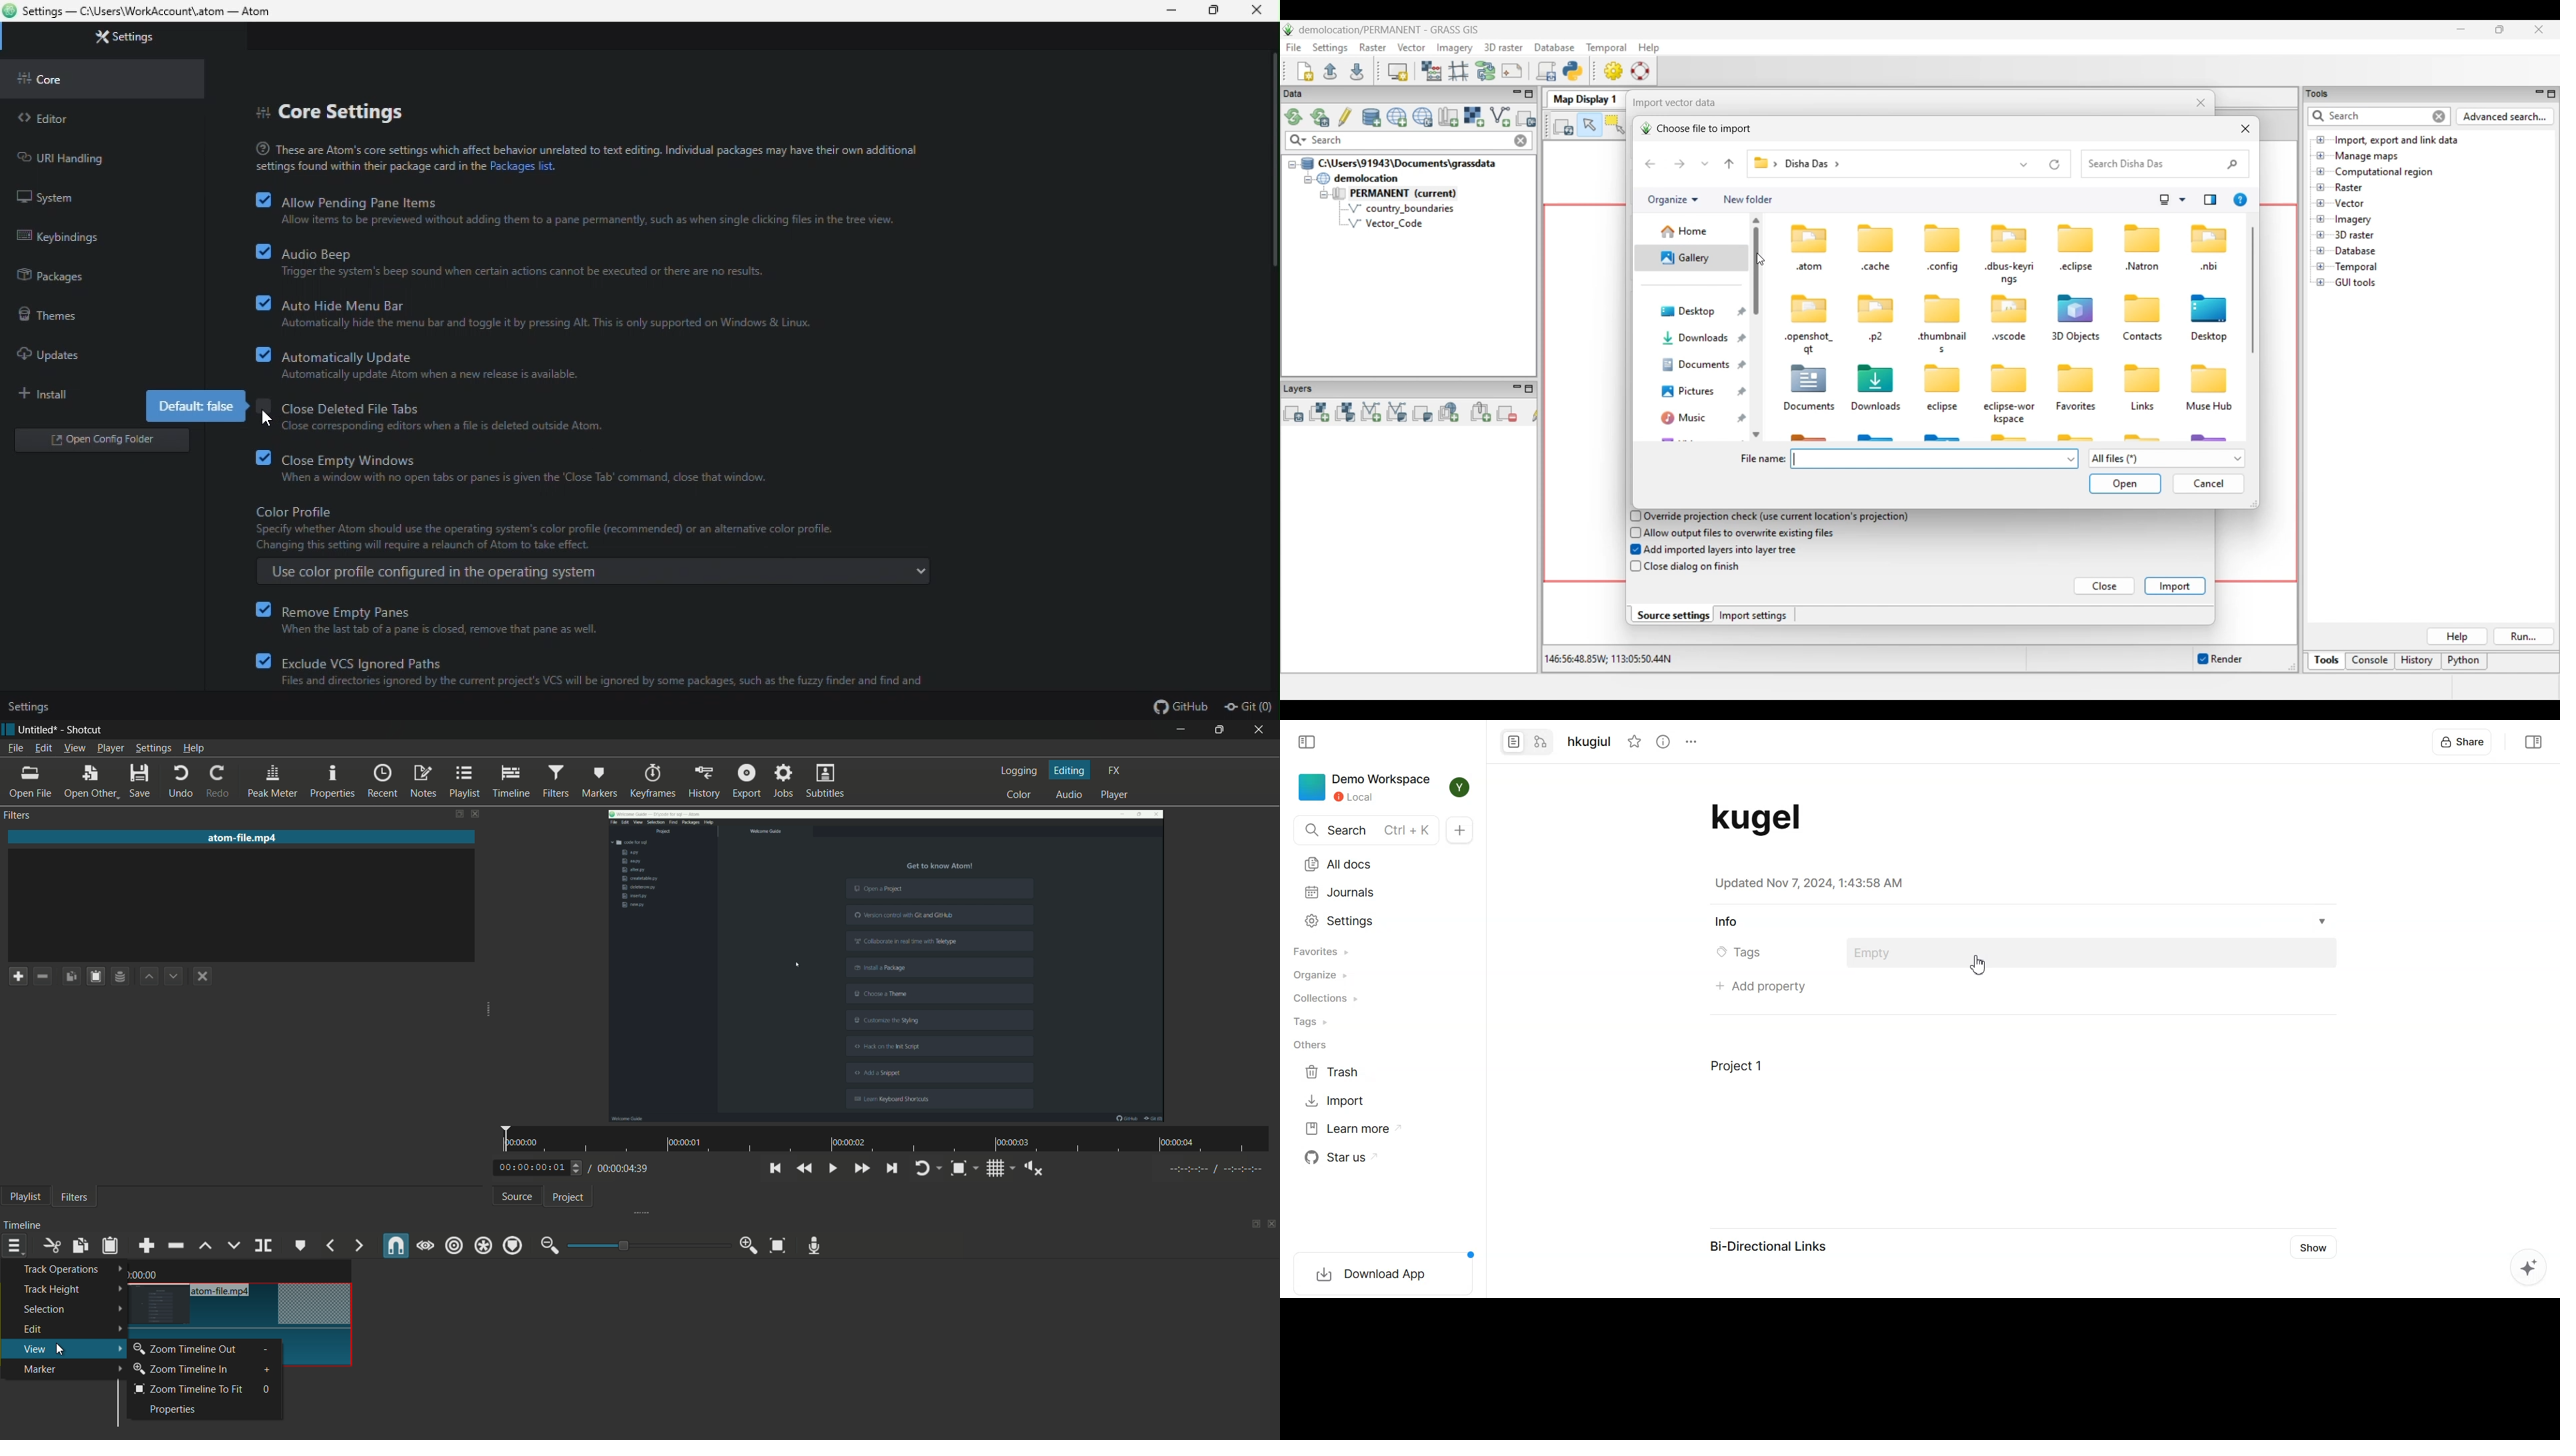 This screenshot has height=1456, width=2576. What do you see at coordinates (777, 1246) in the screenshot?
I see `zoom timeline to fit` at bounding box center [777, 1246].